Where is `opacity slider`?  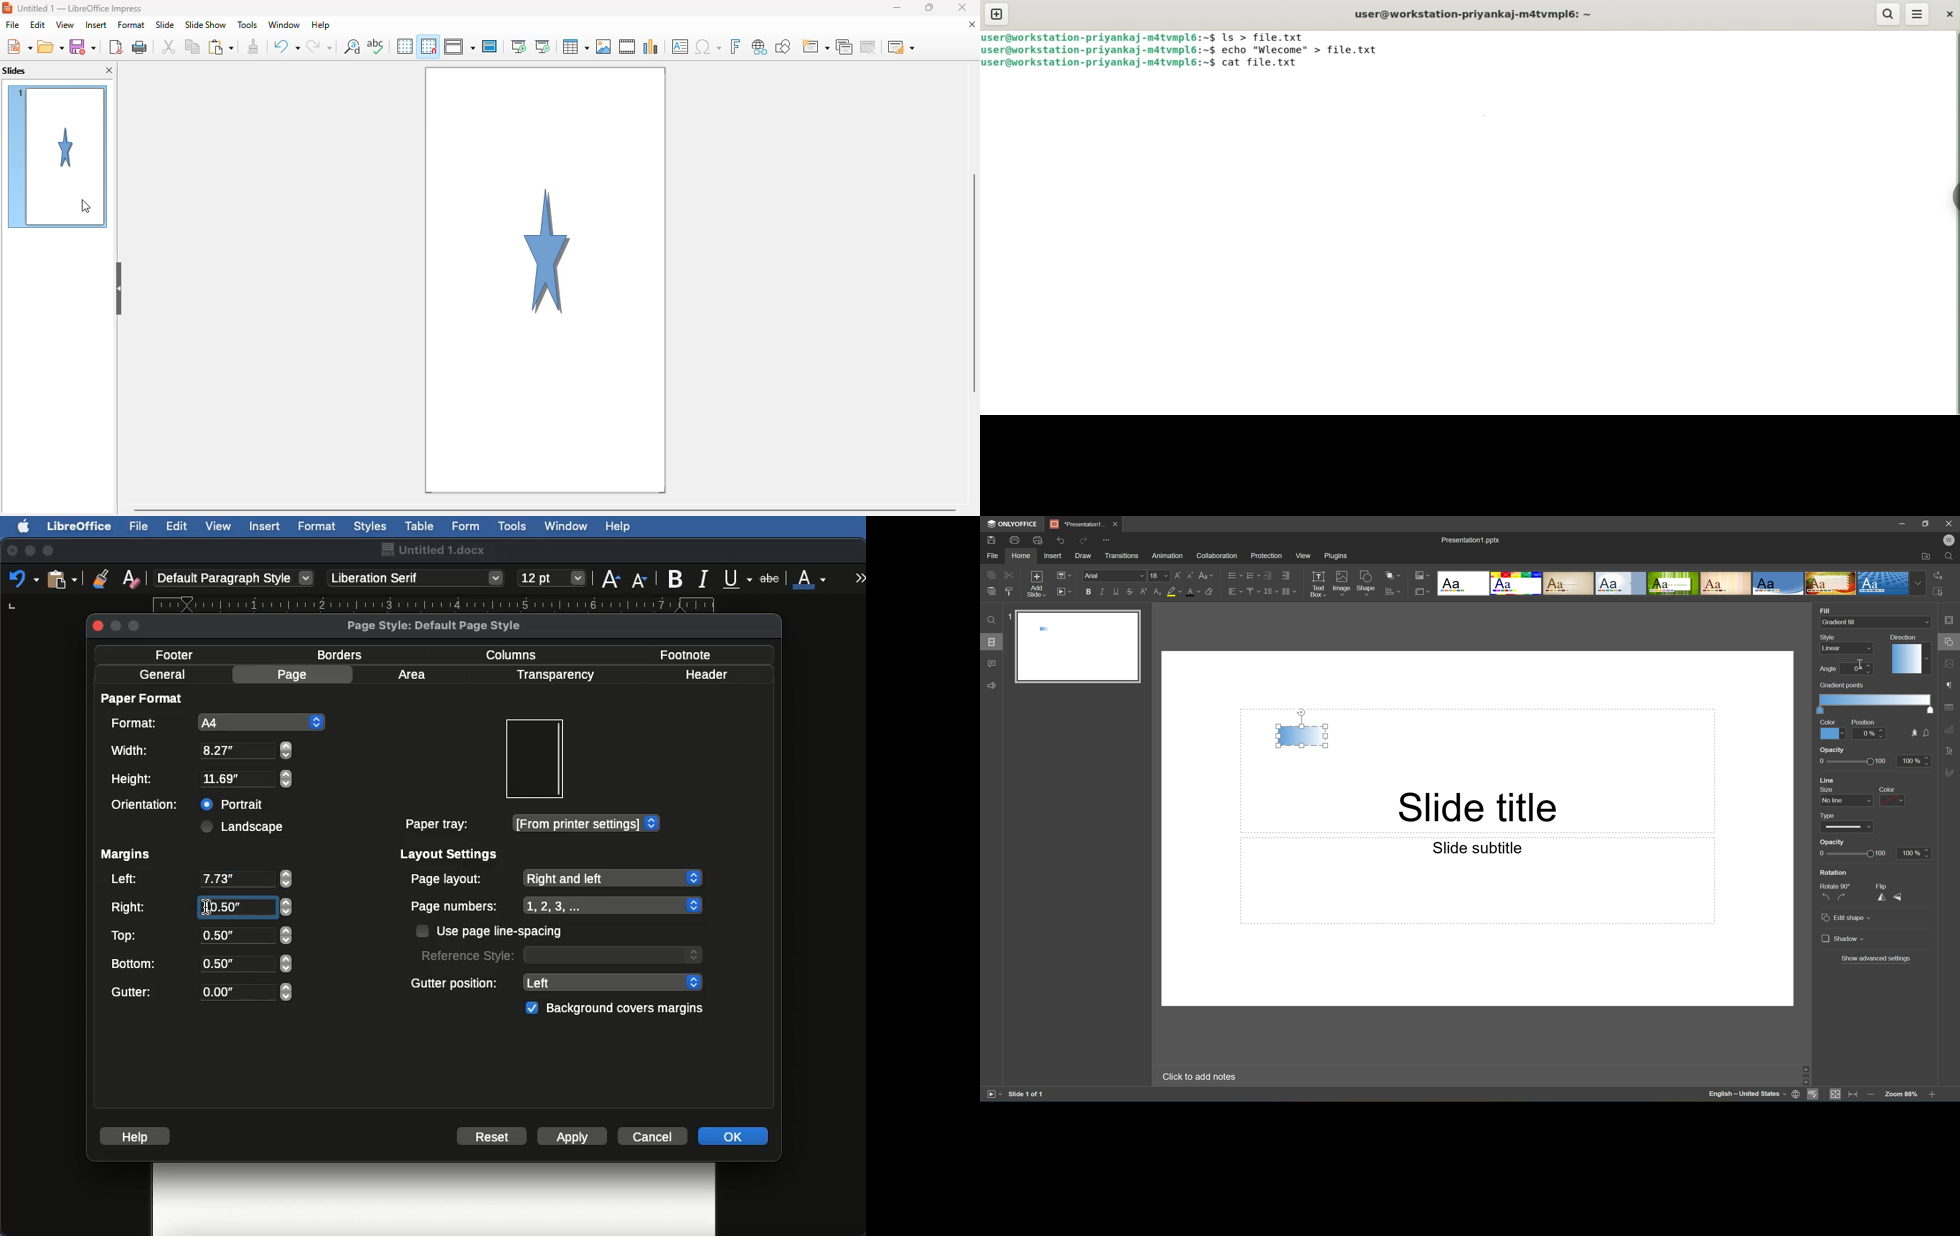
opacity slider is located at coordinates (1849, 761).